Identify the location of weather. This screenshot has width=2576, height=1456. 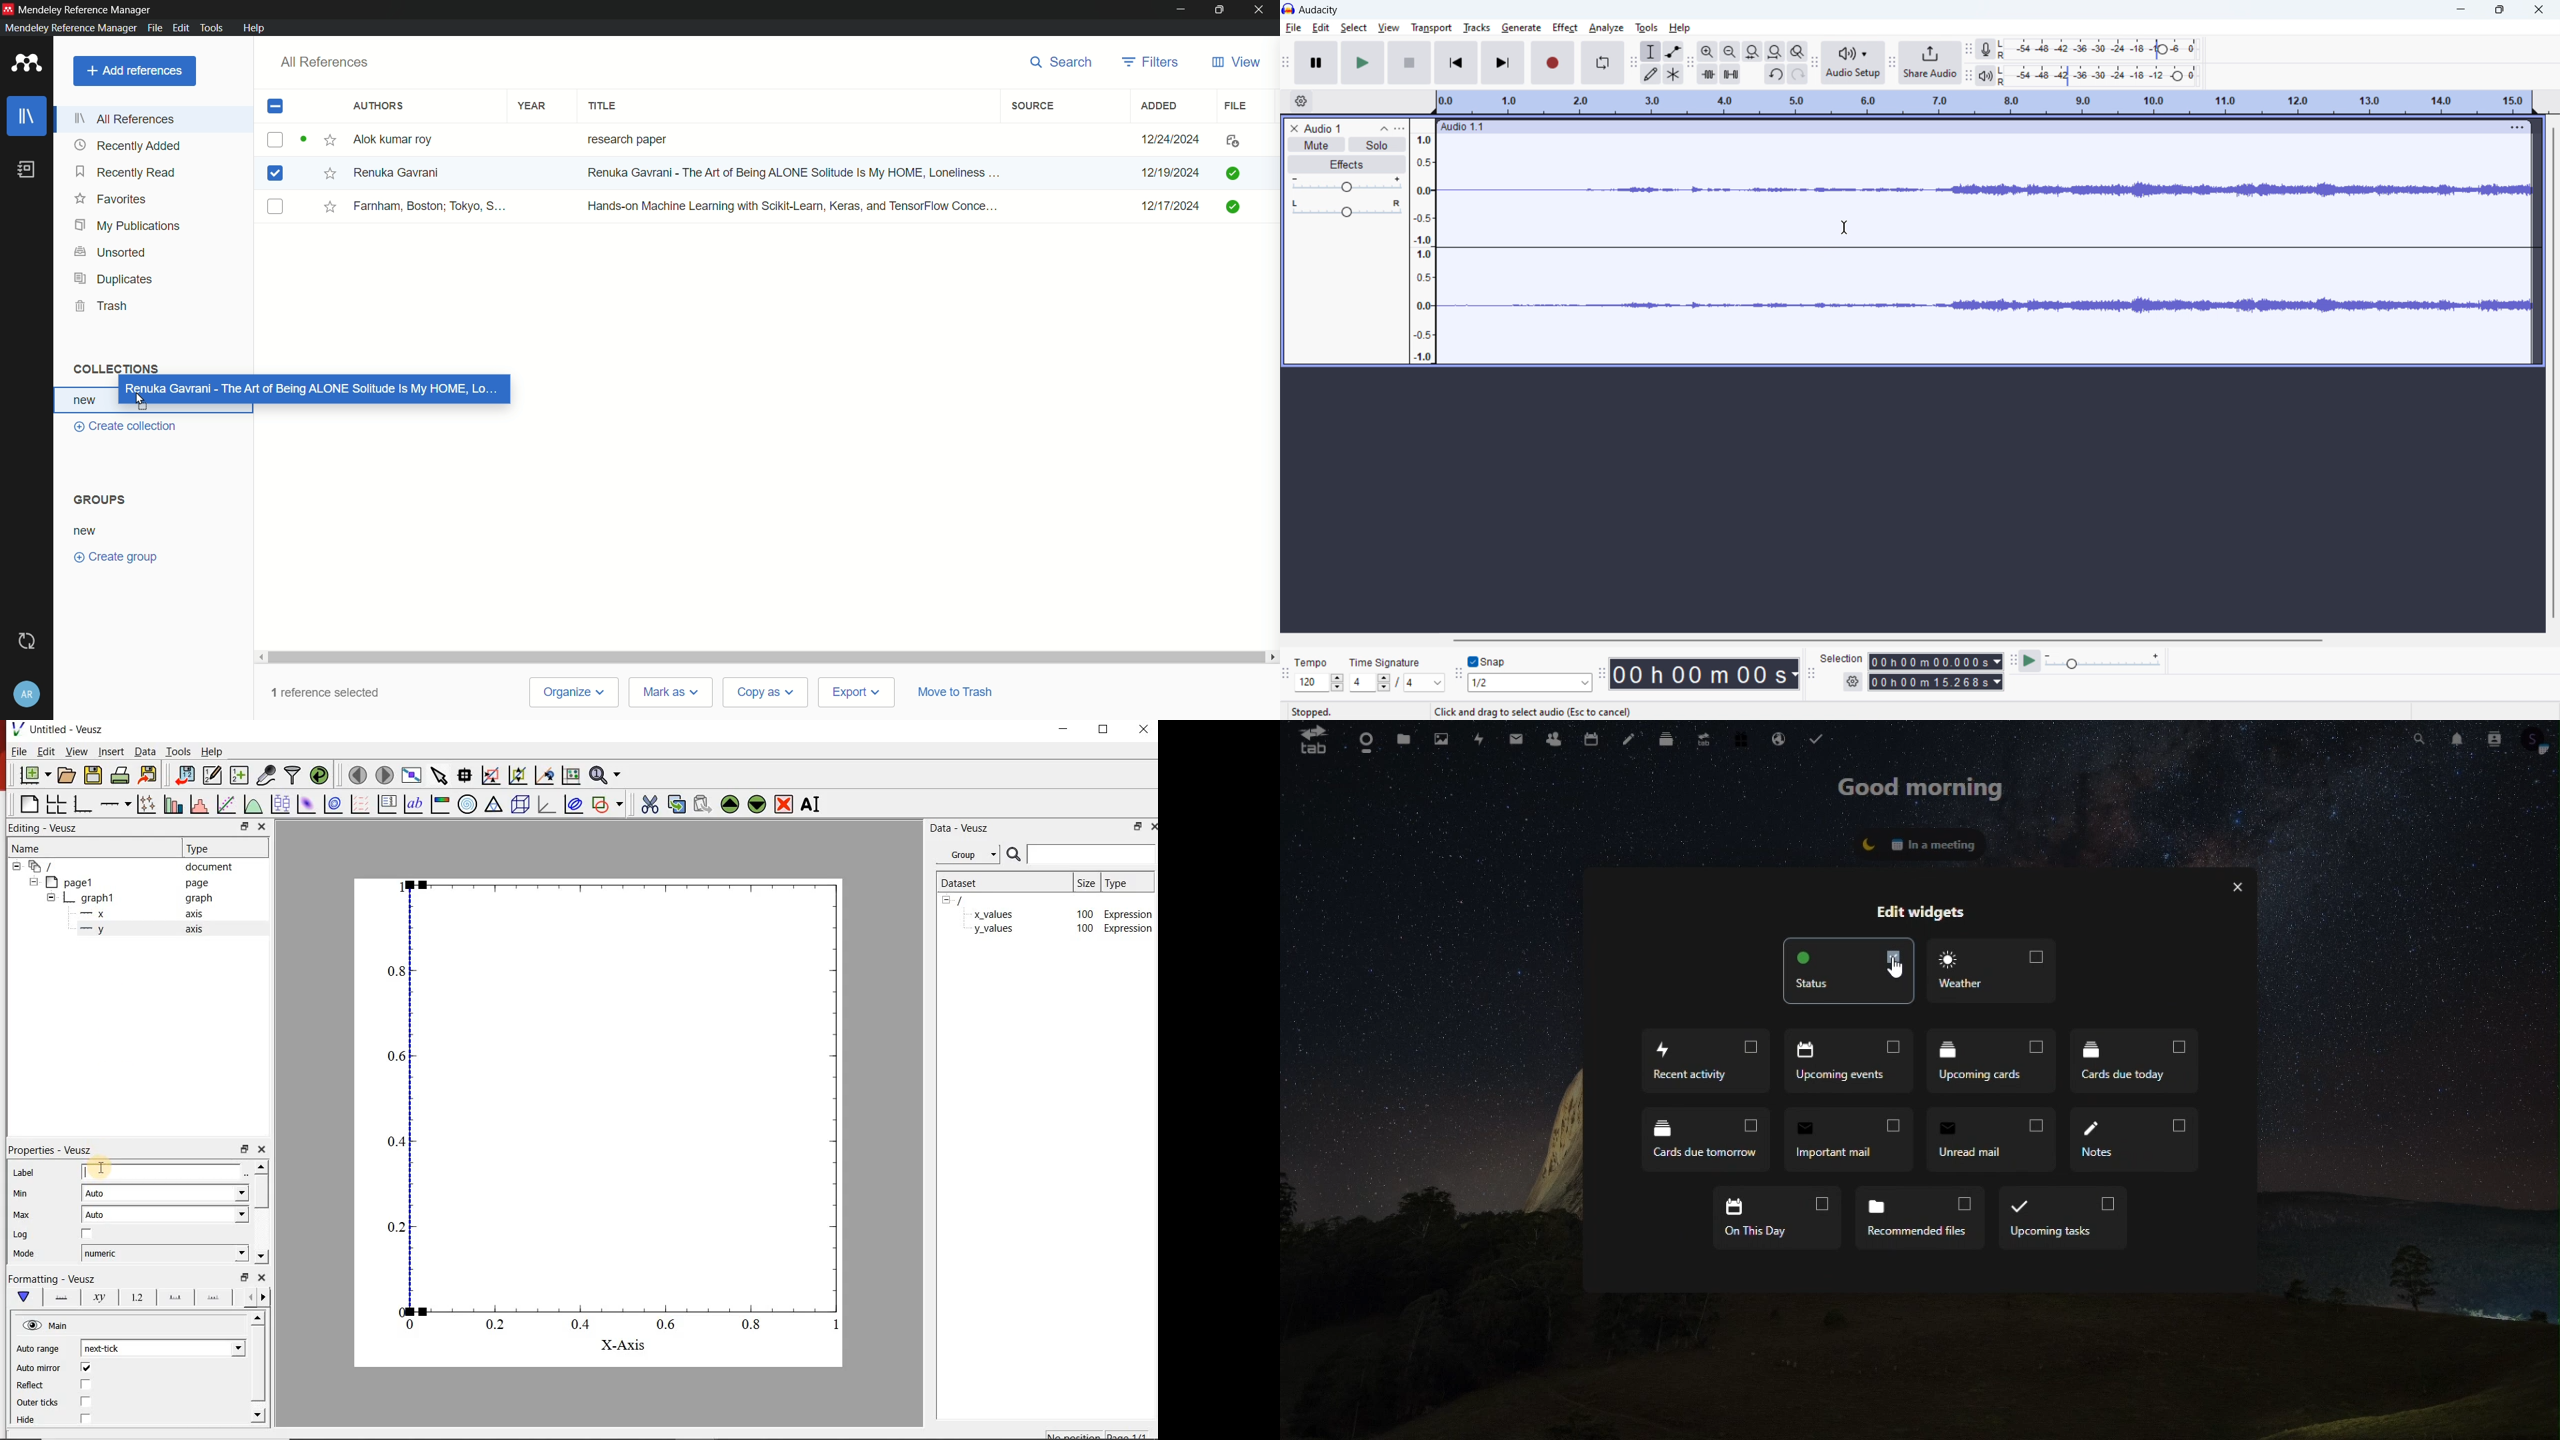
(1996, 971).